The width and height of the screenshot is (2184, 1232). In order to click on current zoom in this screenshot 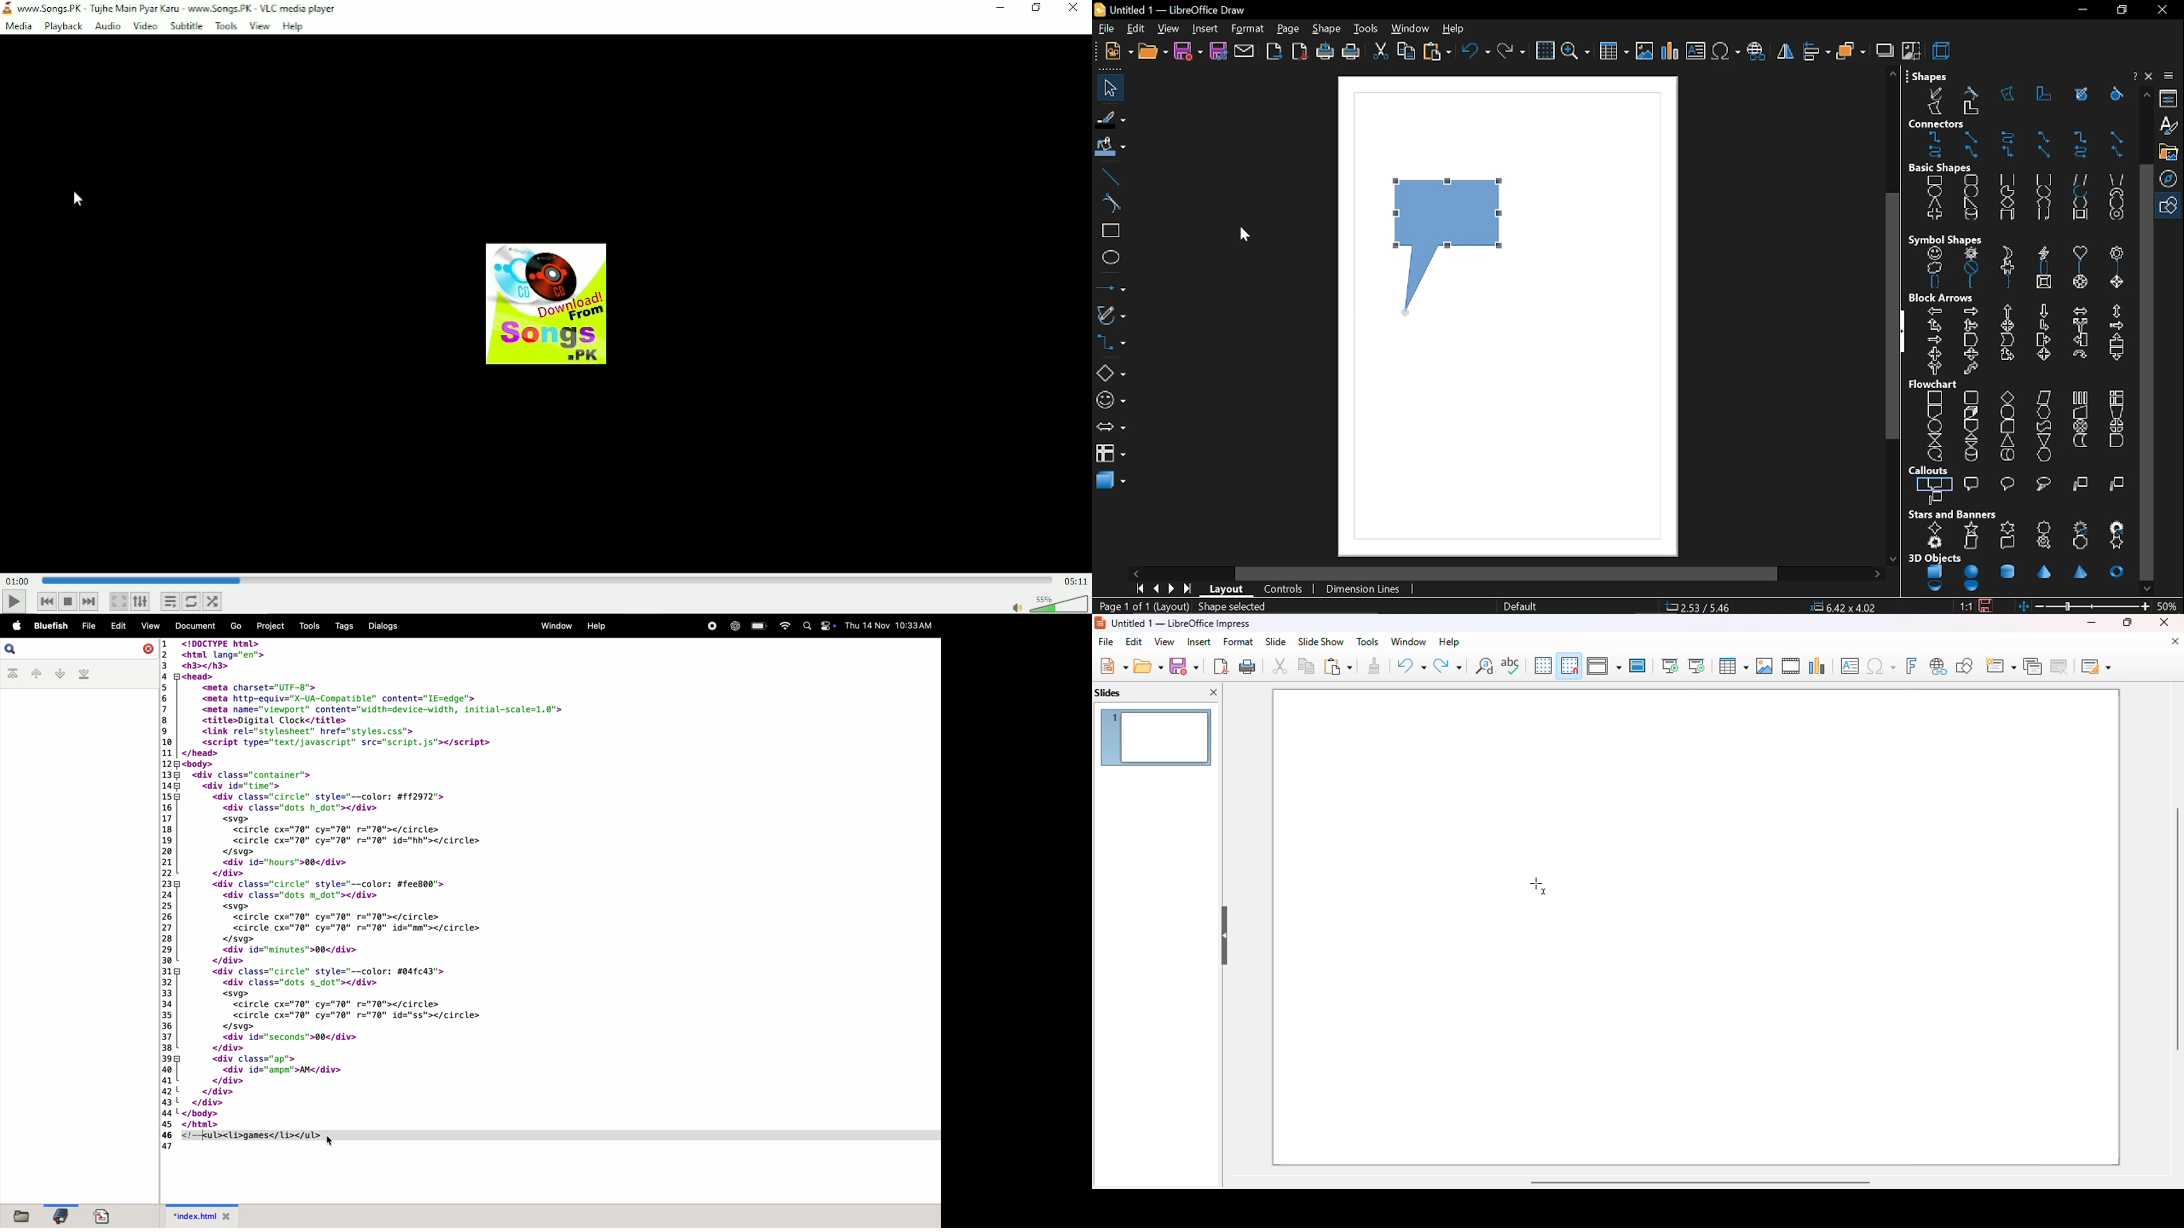, I will do `click(2169, 606)`.